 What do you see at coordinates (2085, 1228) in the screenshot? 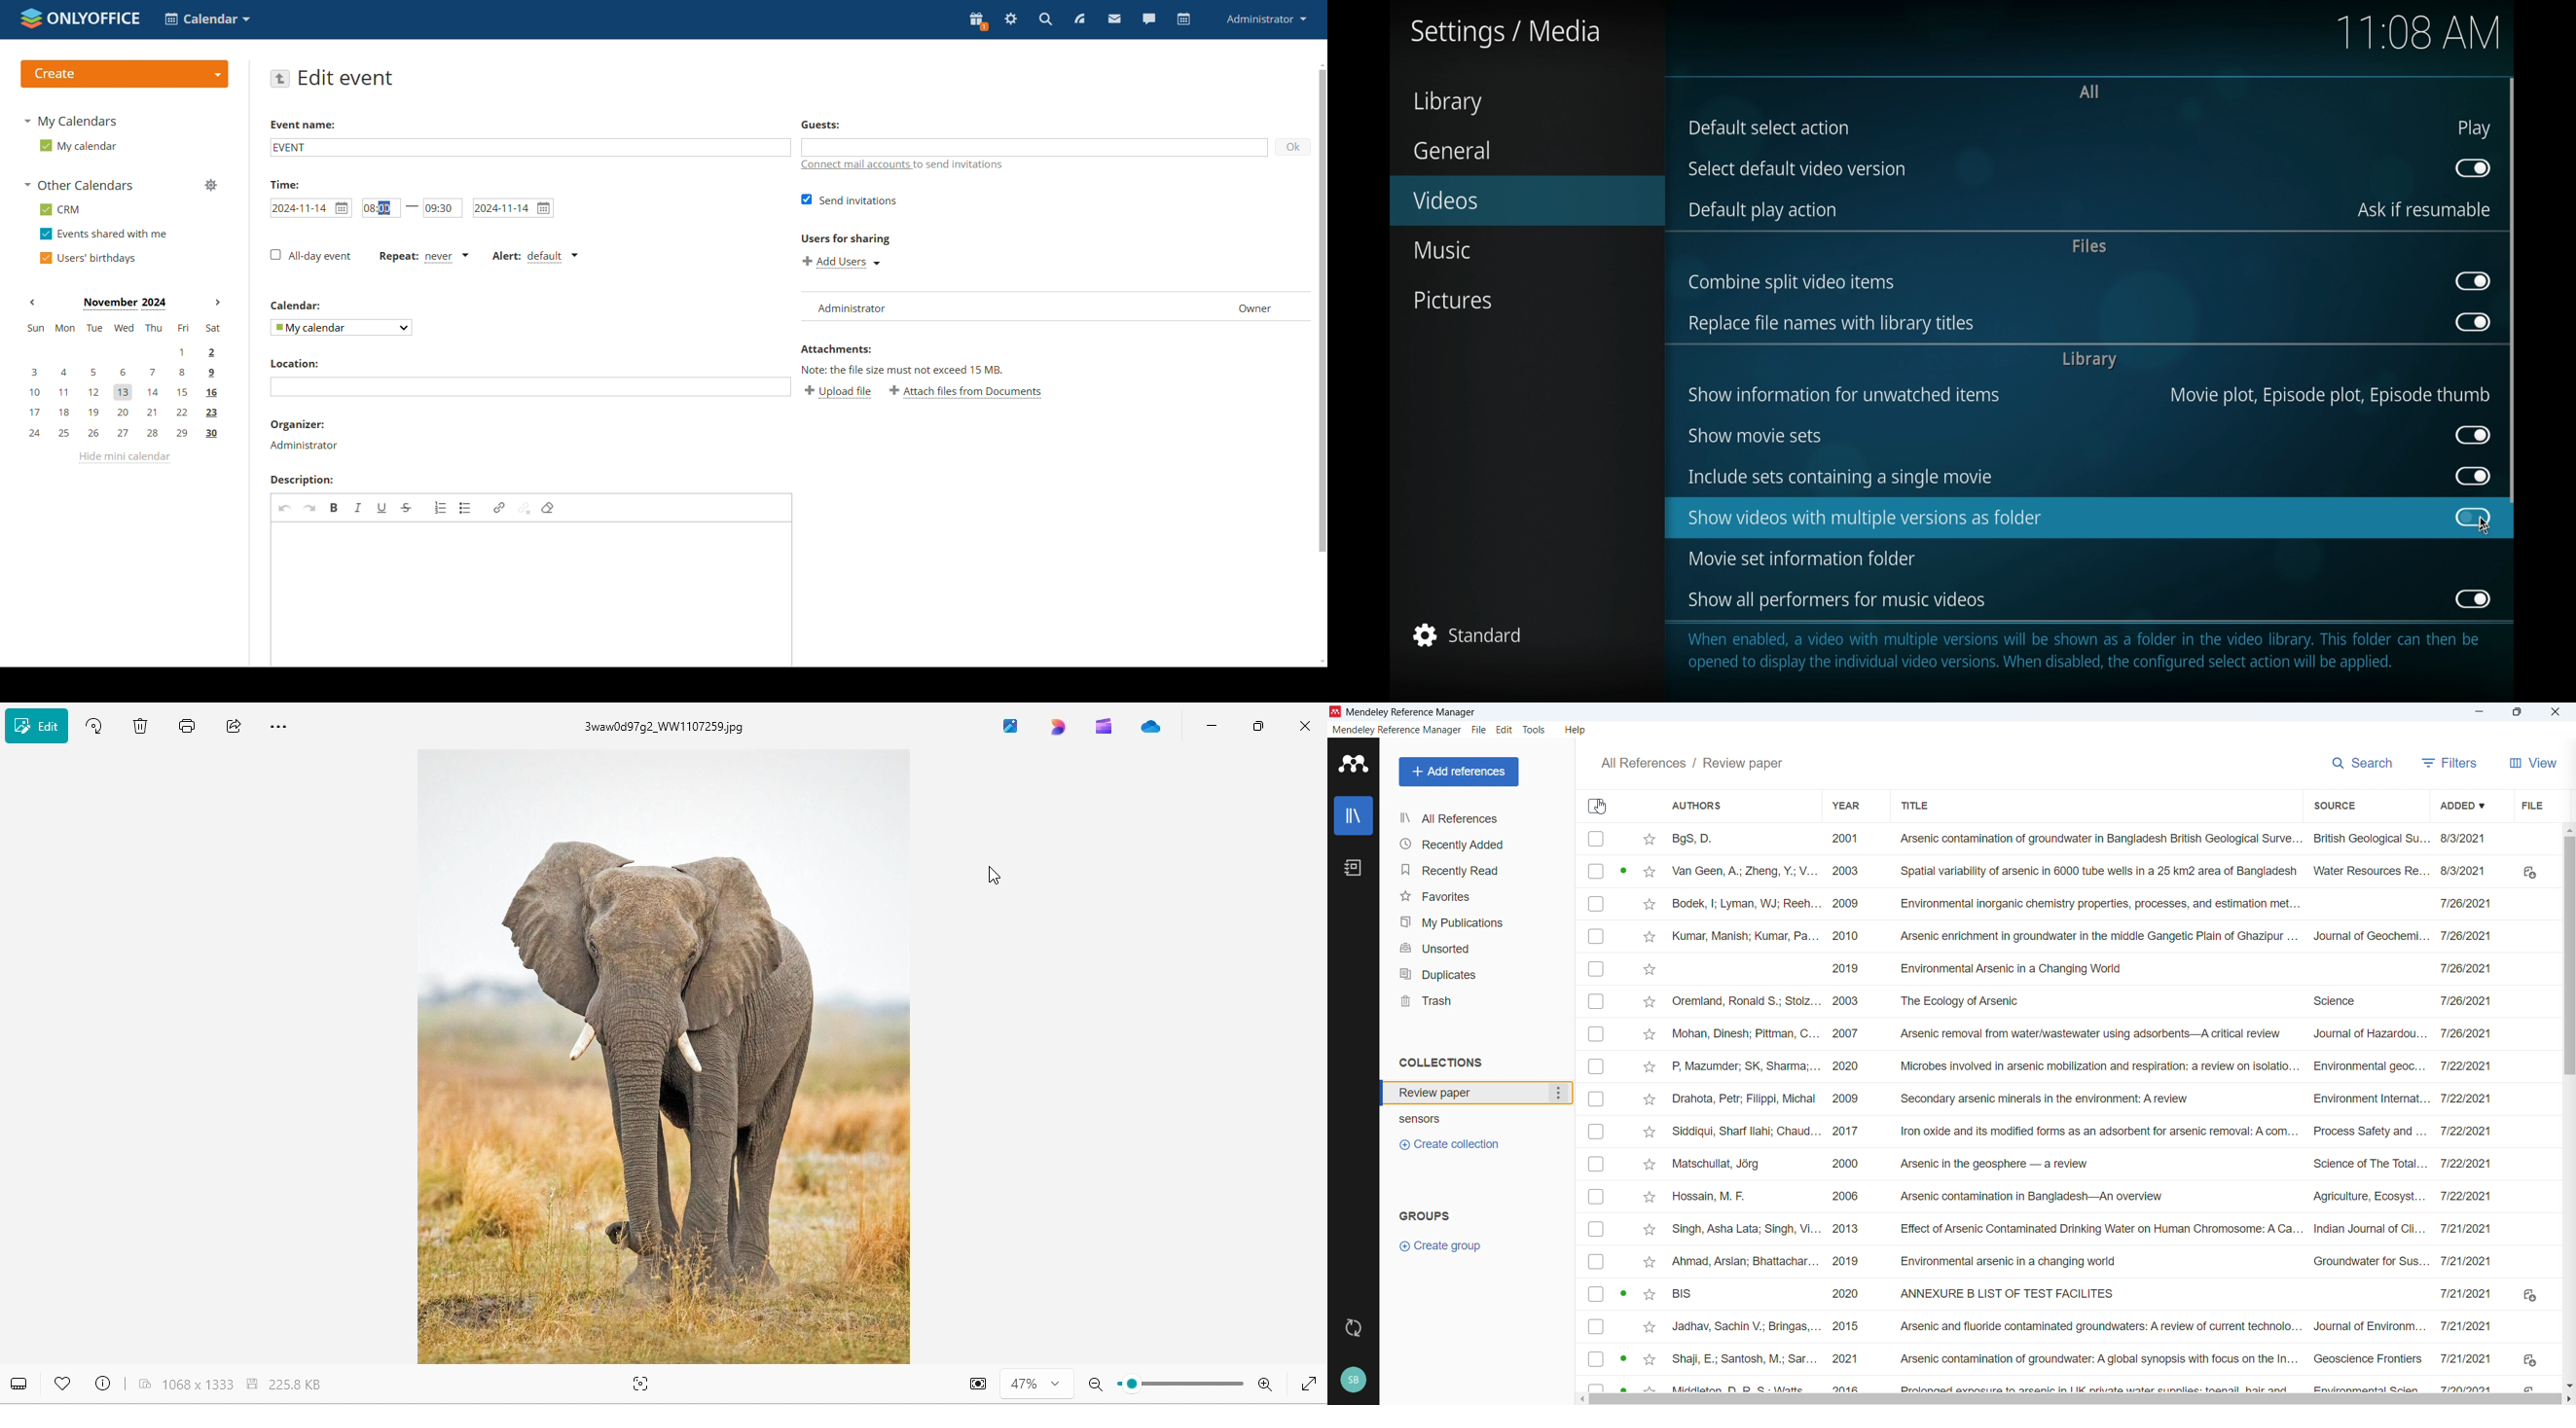
I see `Rezaei, Janali; Bouteh, Eh... 2020 Evaluation of membrane bioreactor-hollow fiber (MBR-HF) pilot performance i... Journal of Environm... 10/22/2024` at bounding box center [2085, 1228].